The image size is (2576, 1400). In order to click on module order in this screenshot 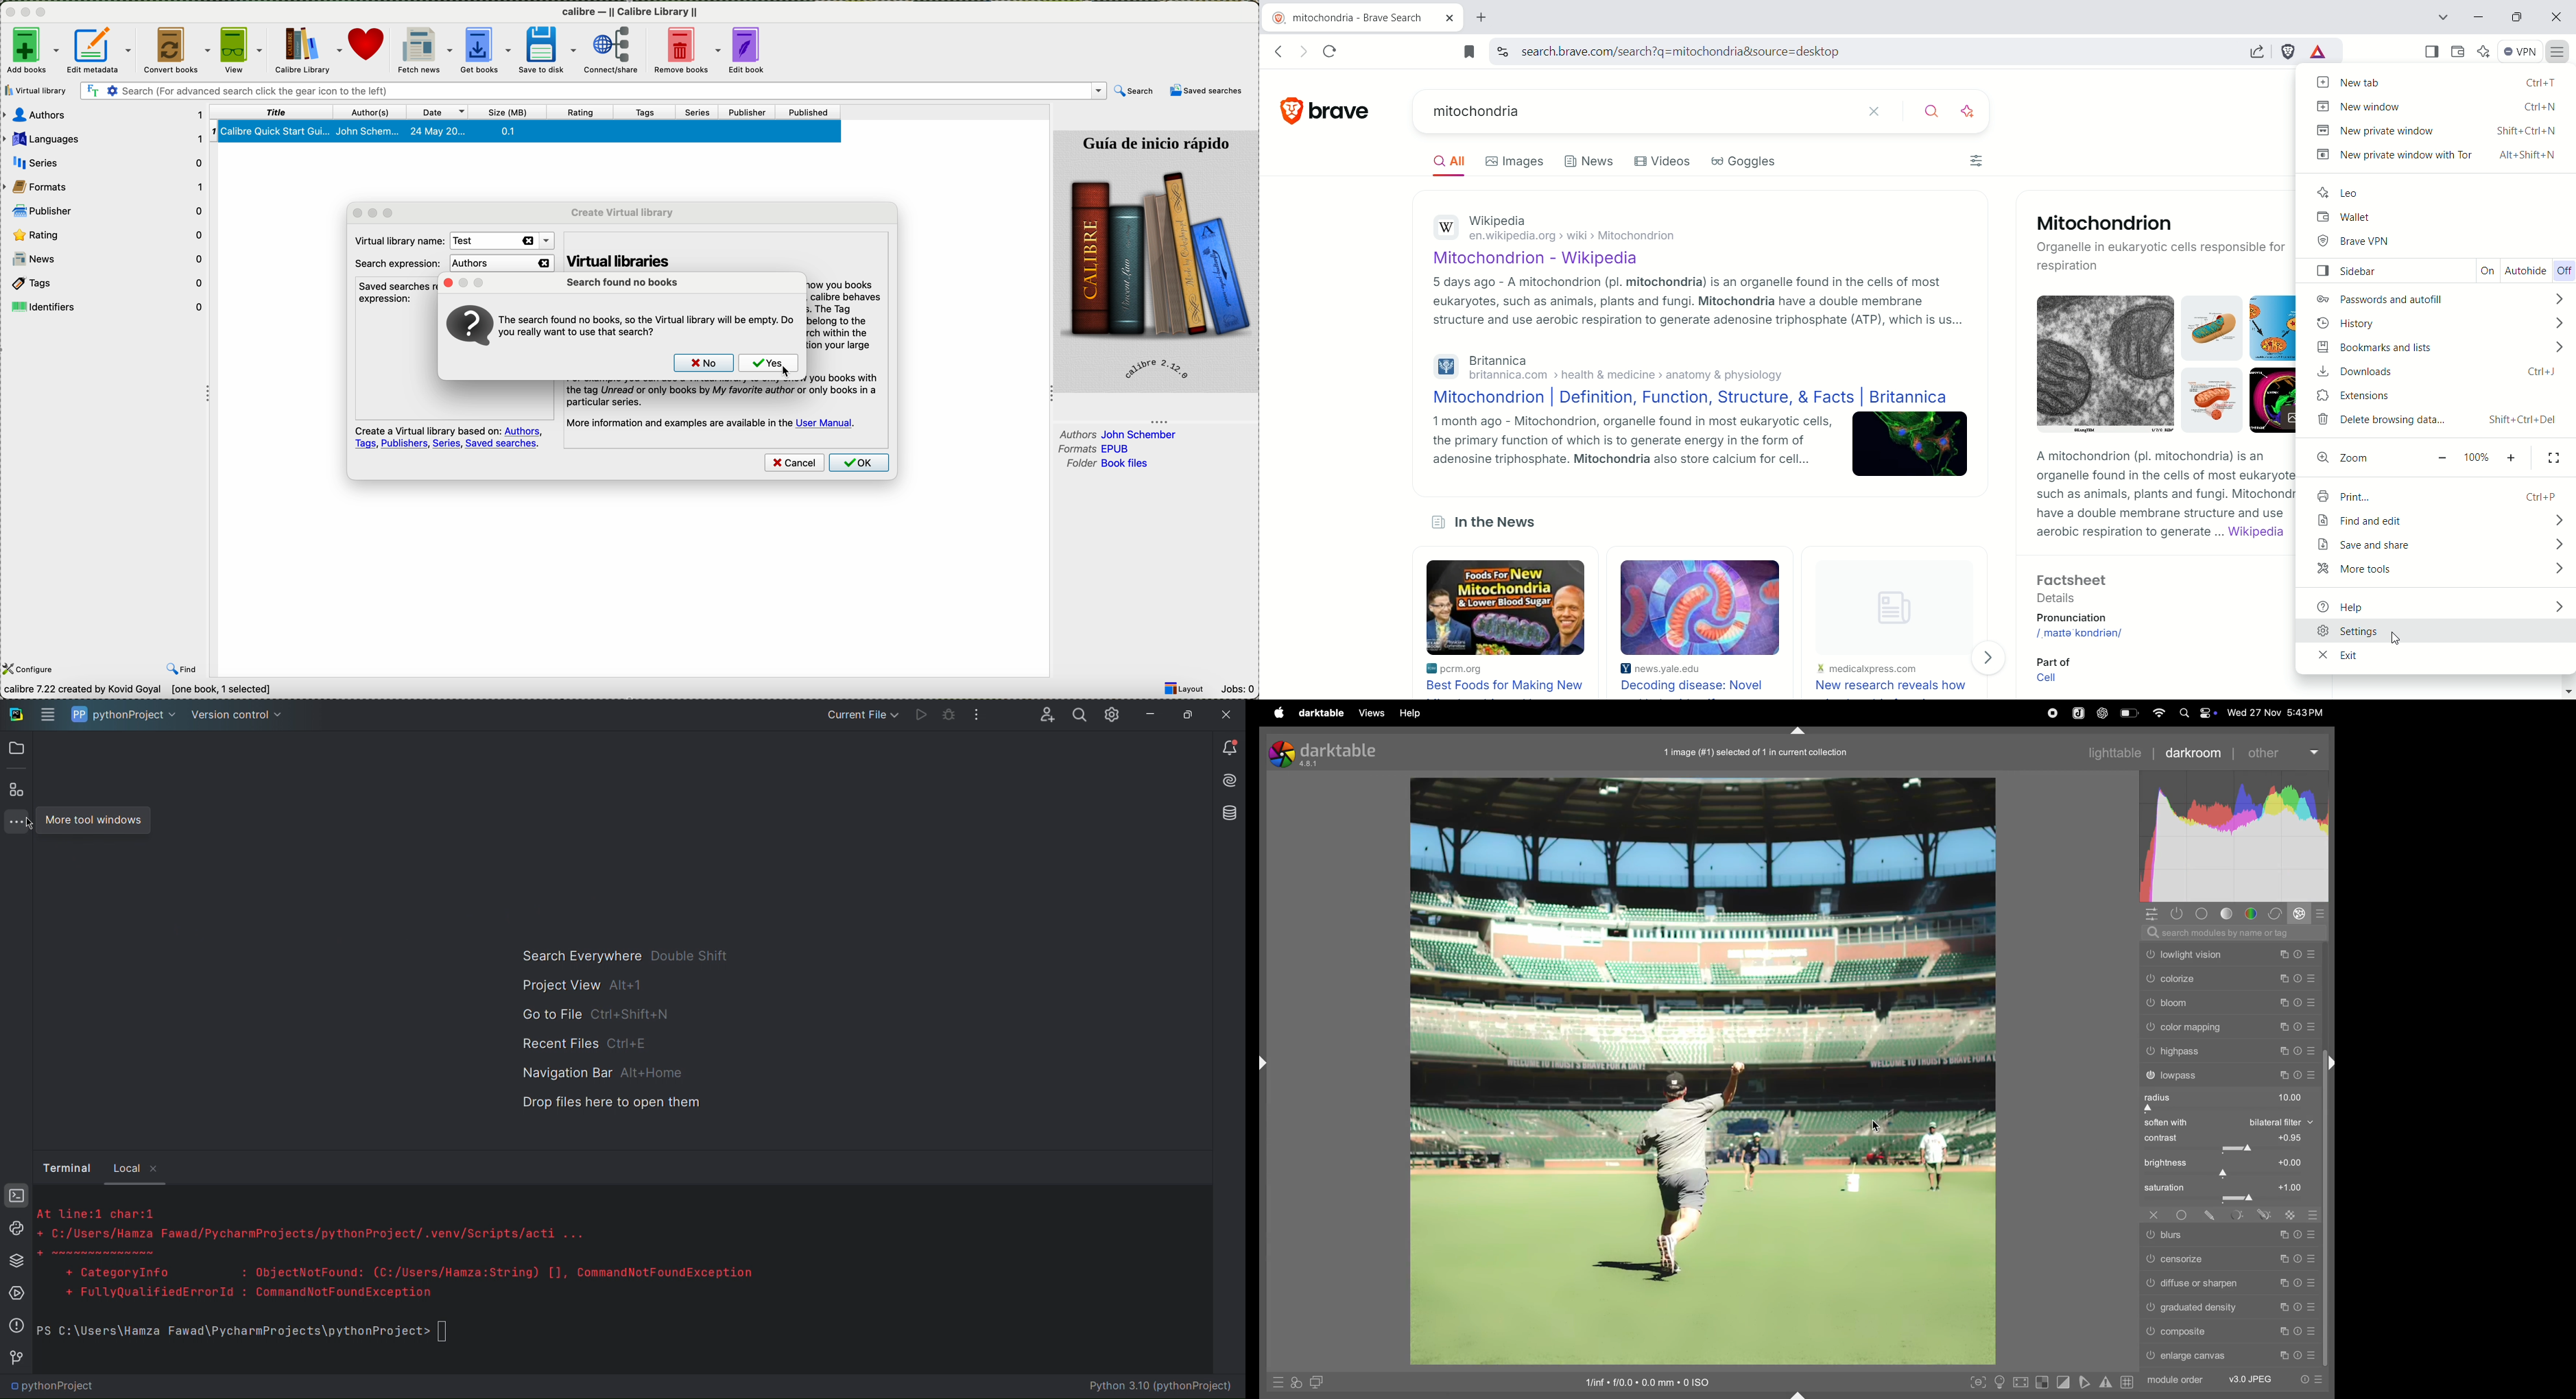, I will do `click(2235, 1379)`.